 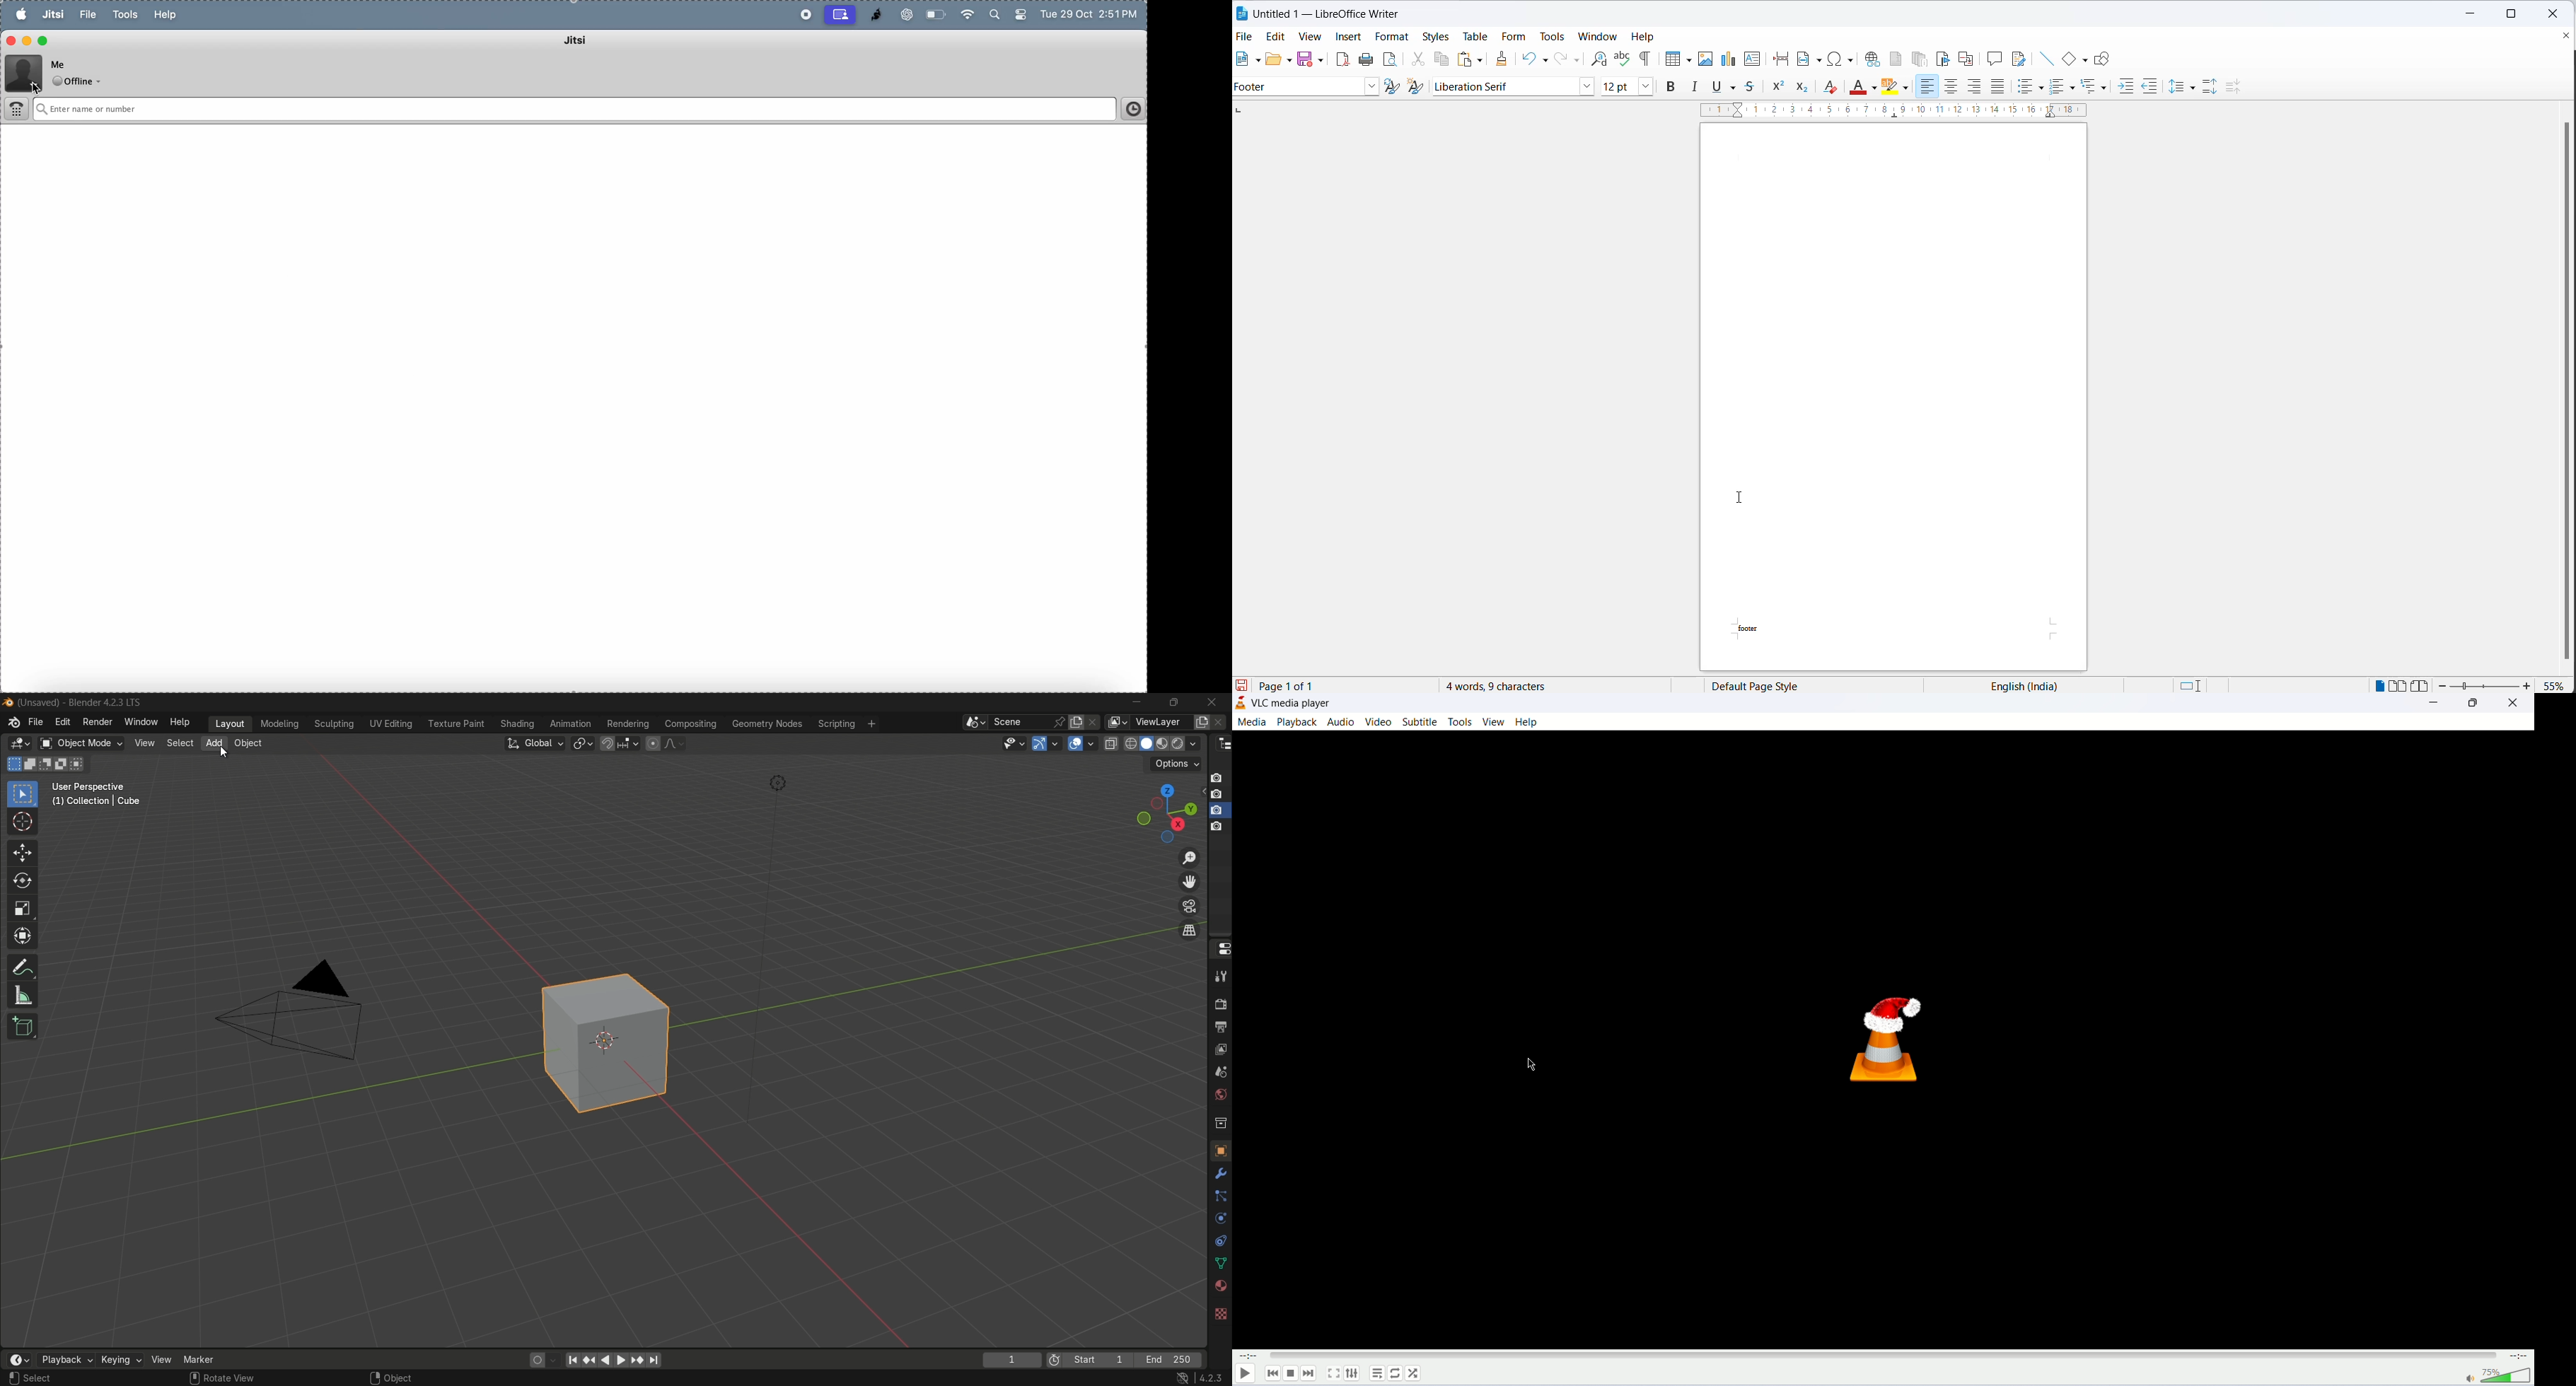 I want to click on show draw functions, so click(x=2107, y=59).